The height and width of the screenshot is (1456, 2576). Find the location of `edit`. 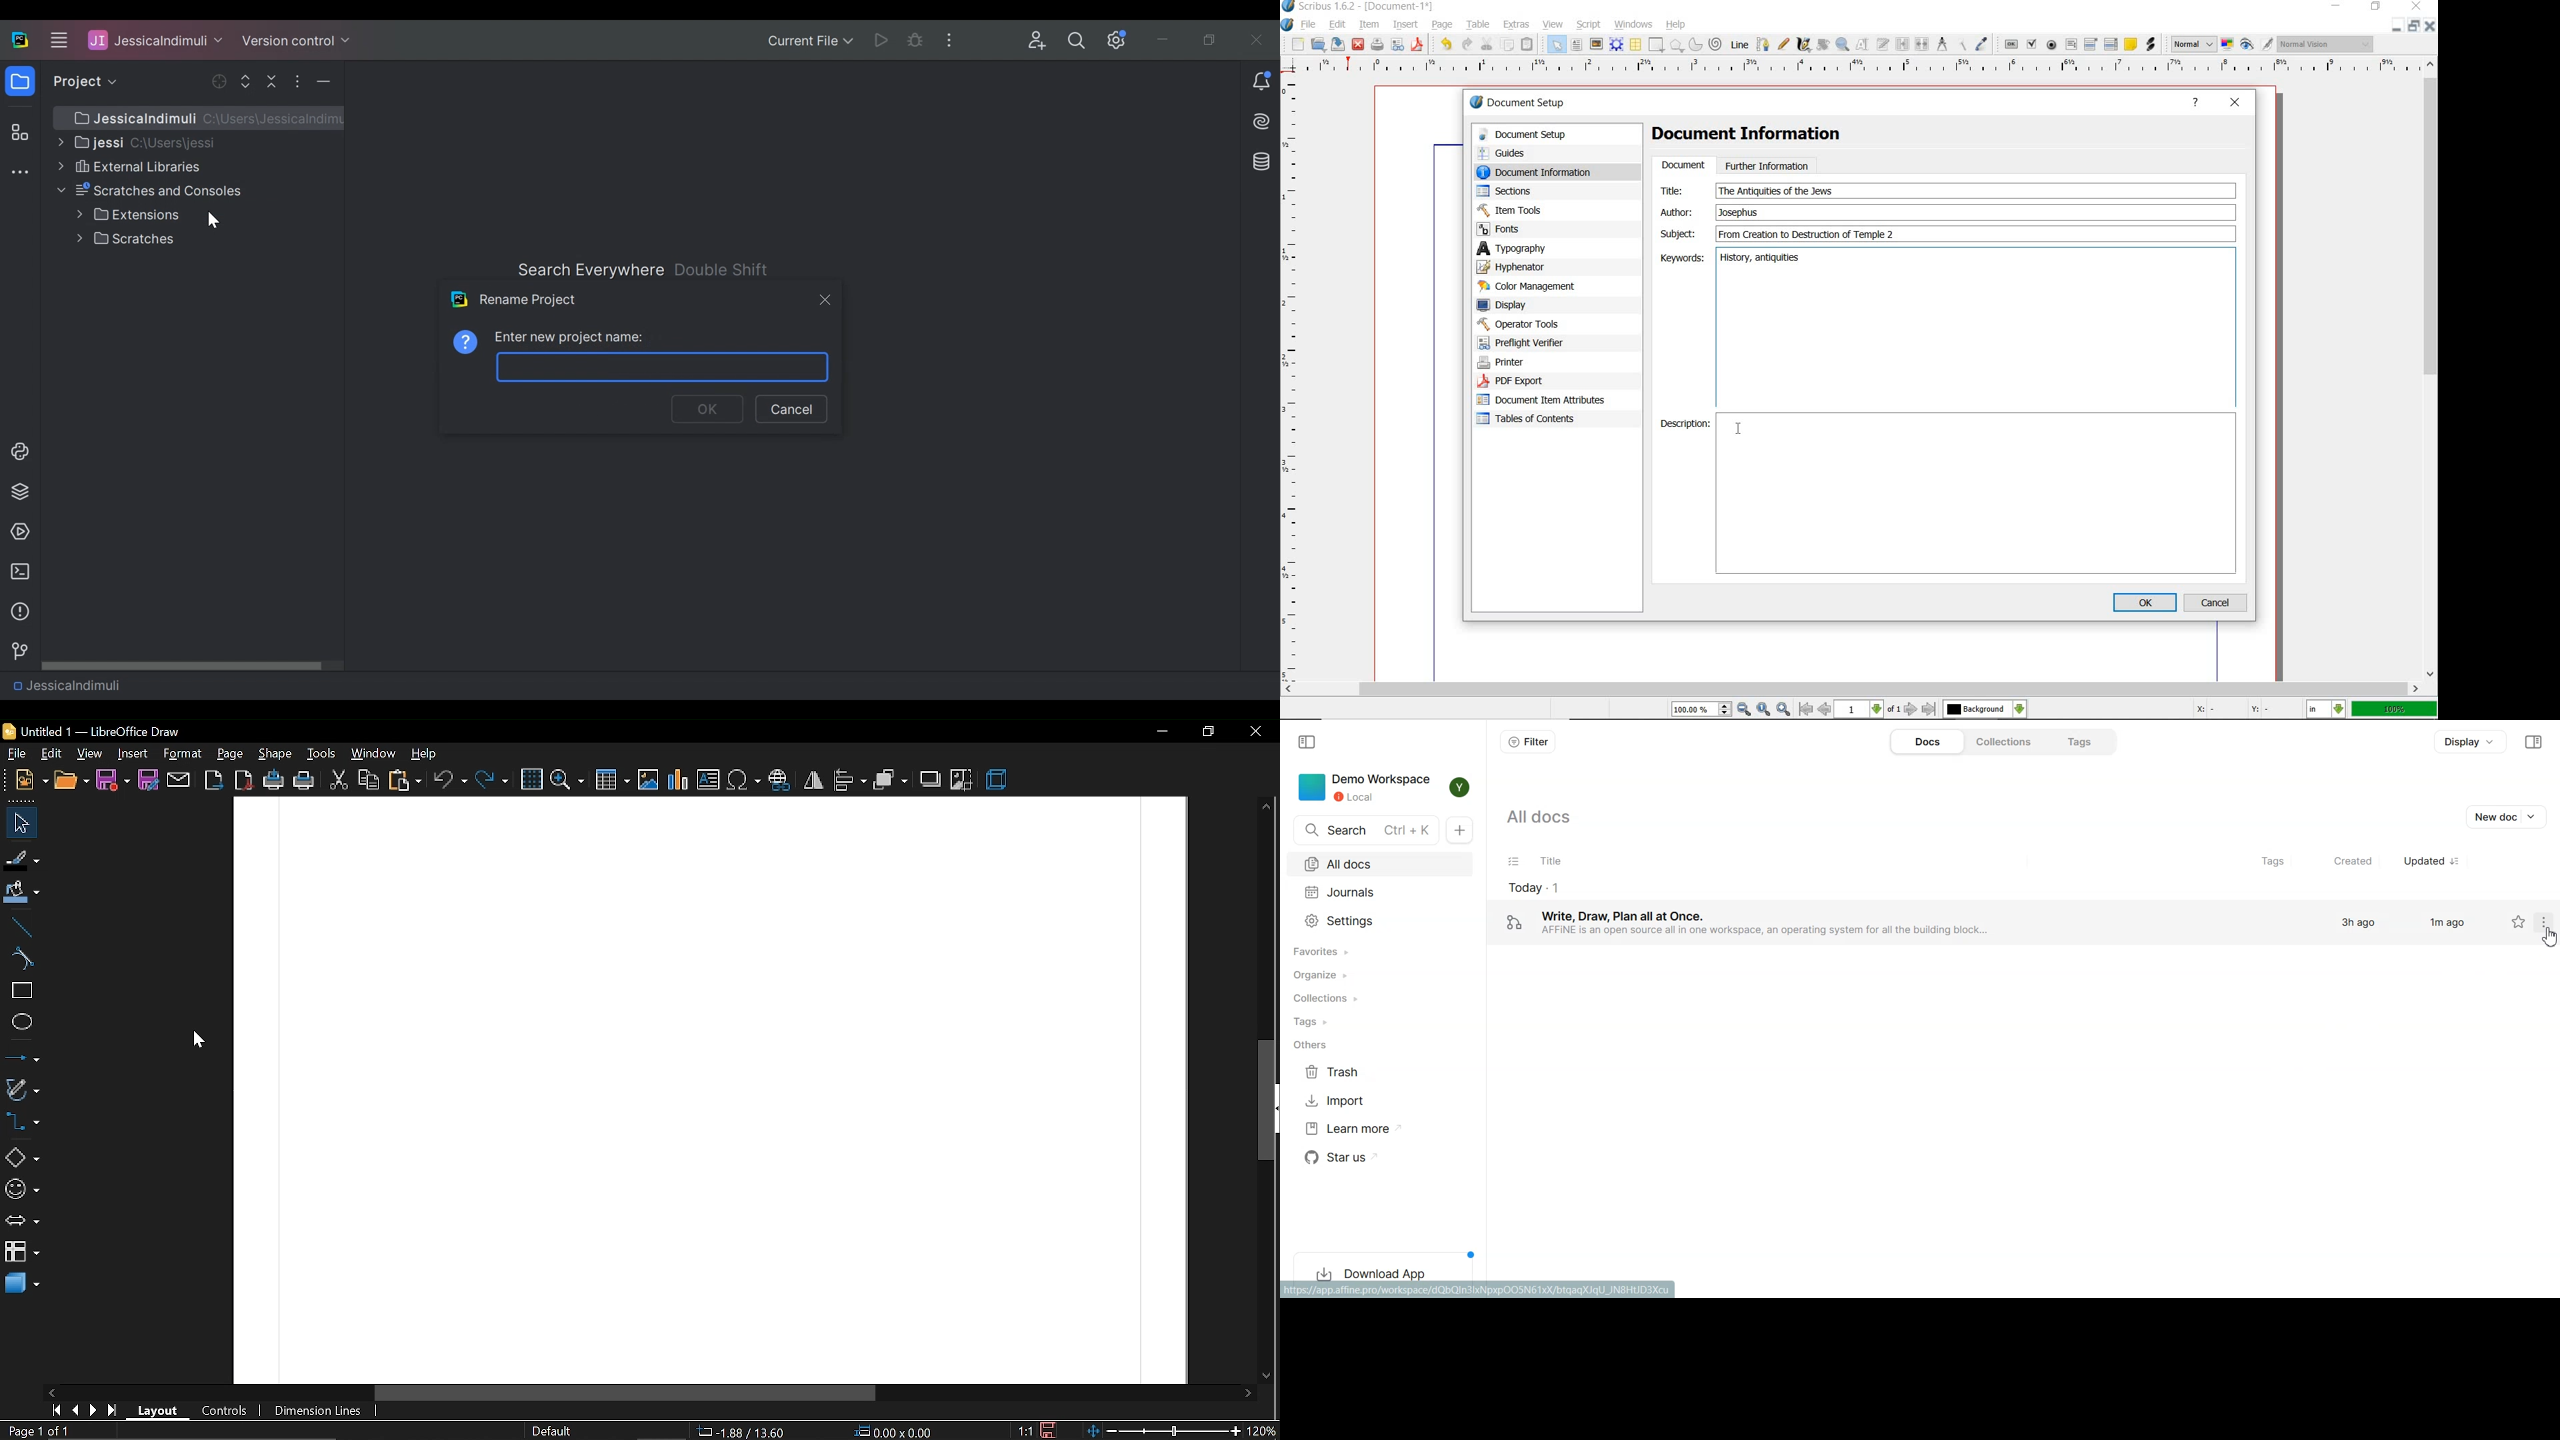

edit is located at coordinates (1338, 24).